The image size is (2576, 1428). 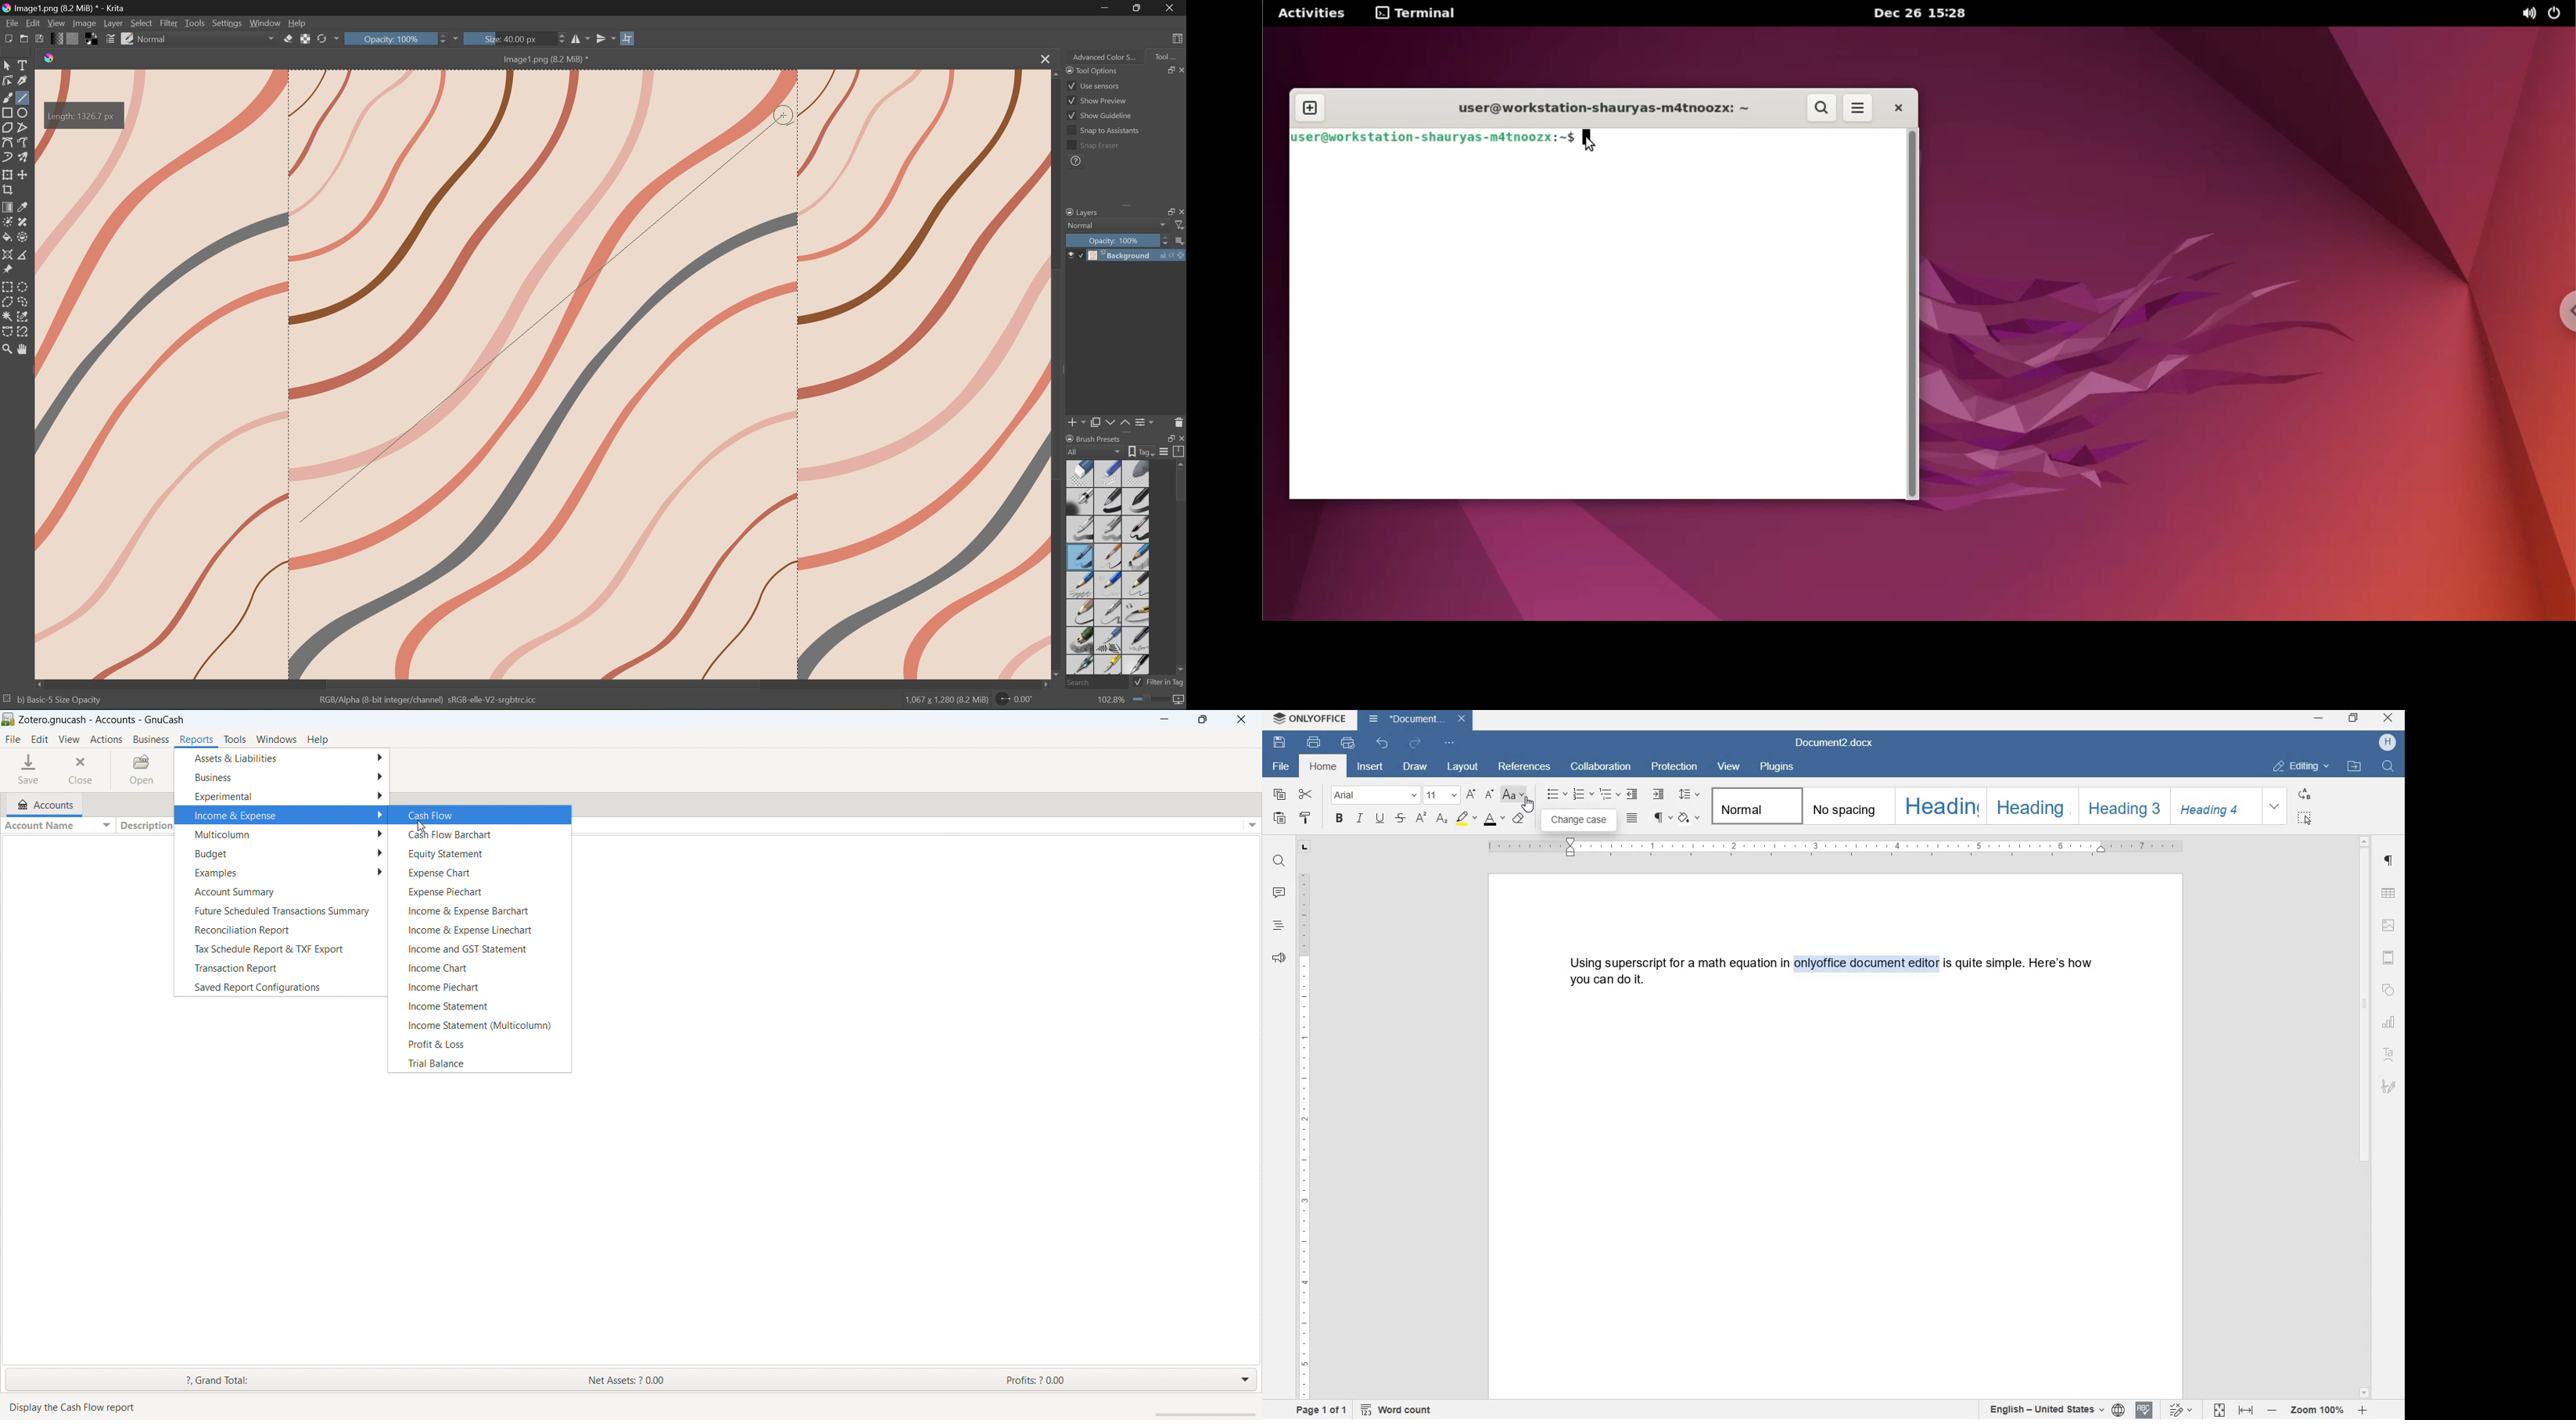 I want to click on Image, so click(x=598, y=375).